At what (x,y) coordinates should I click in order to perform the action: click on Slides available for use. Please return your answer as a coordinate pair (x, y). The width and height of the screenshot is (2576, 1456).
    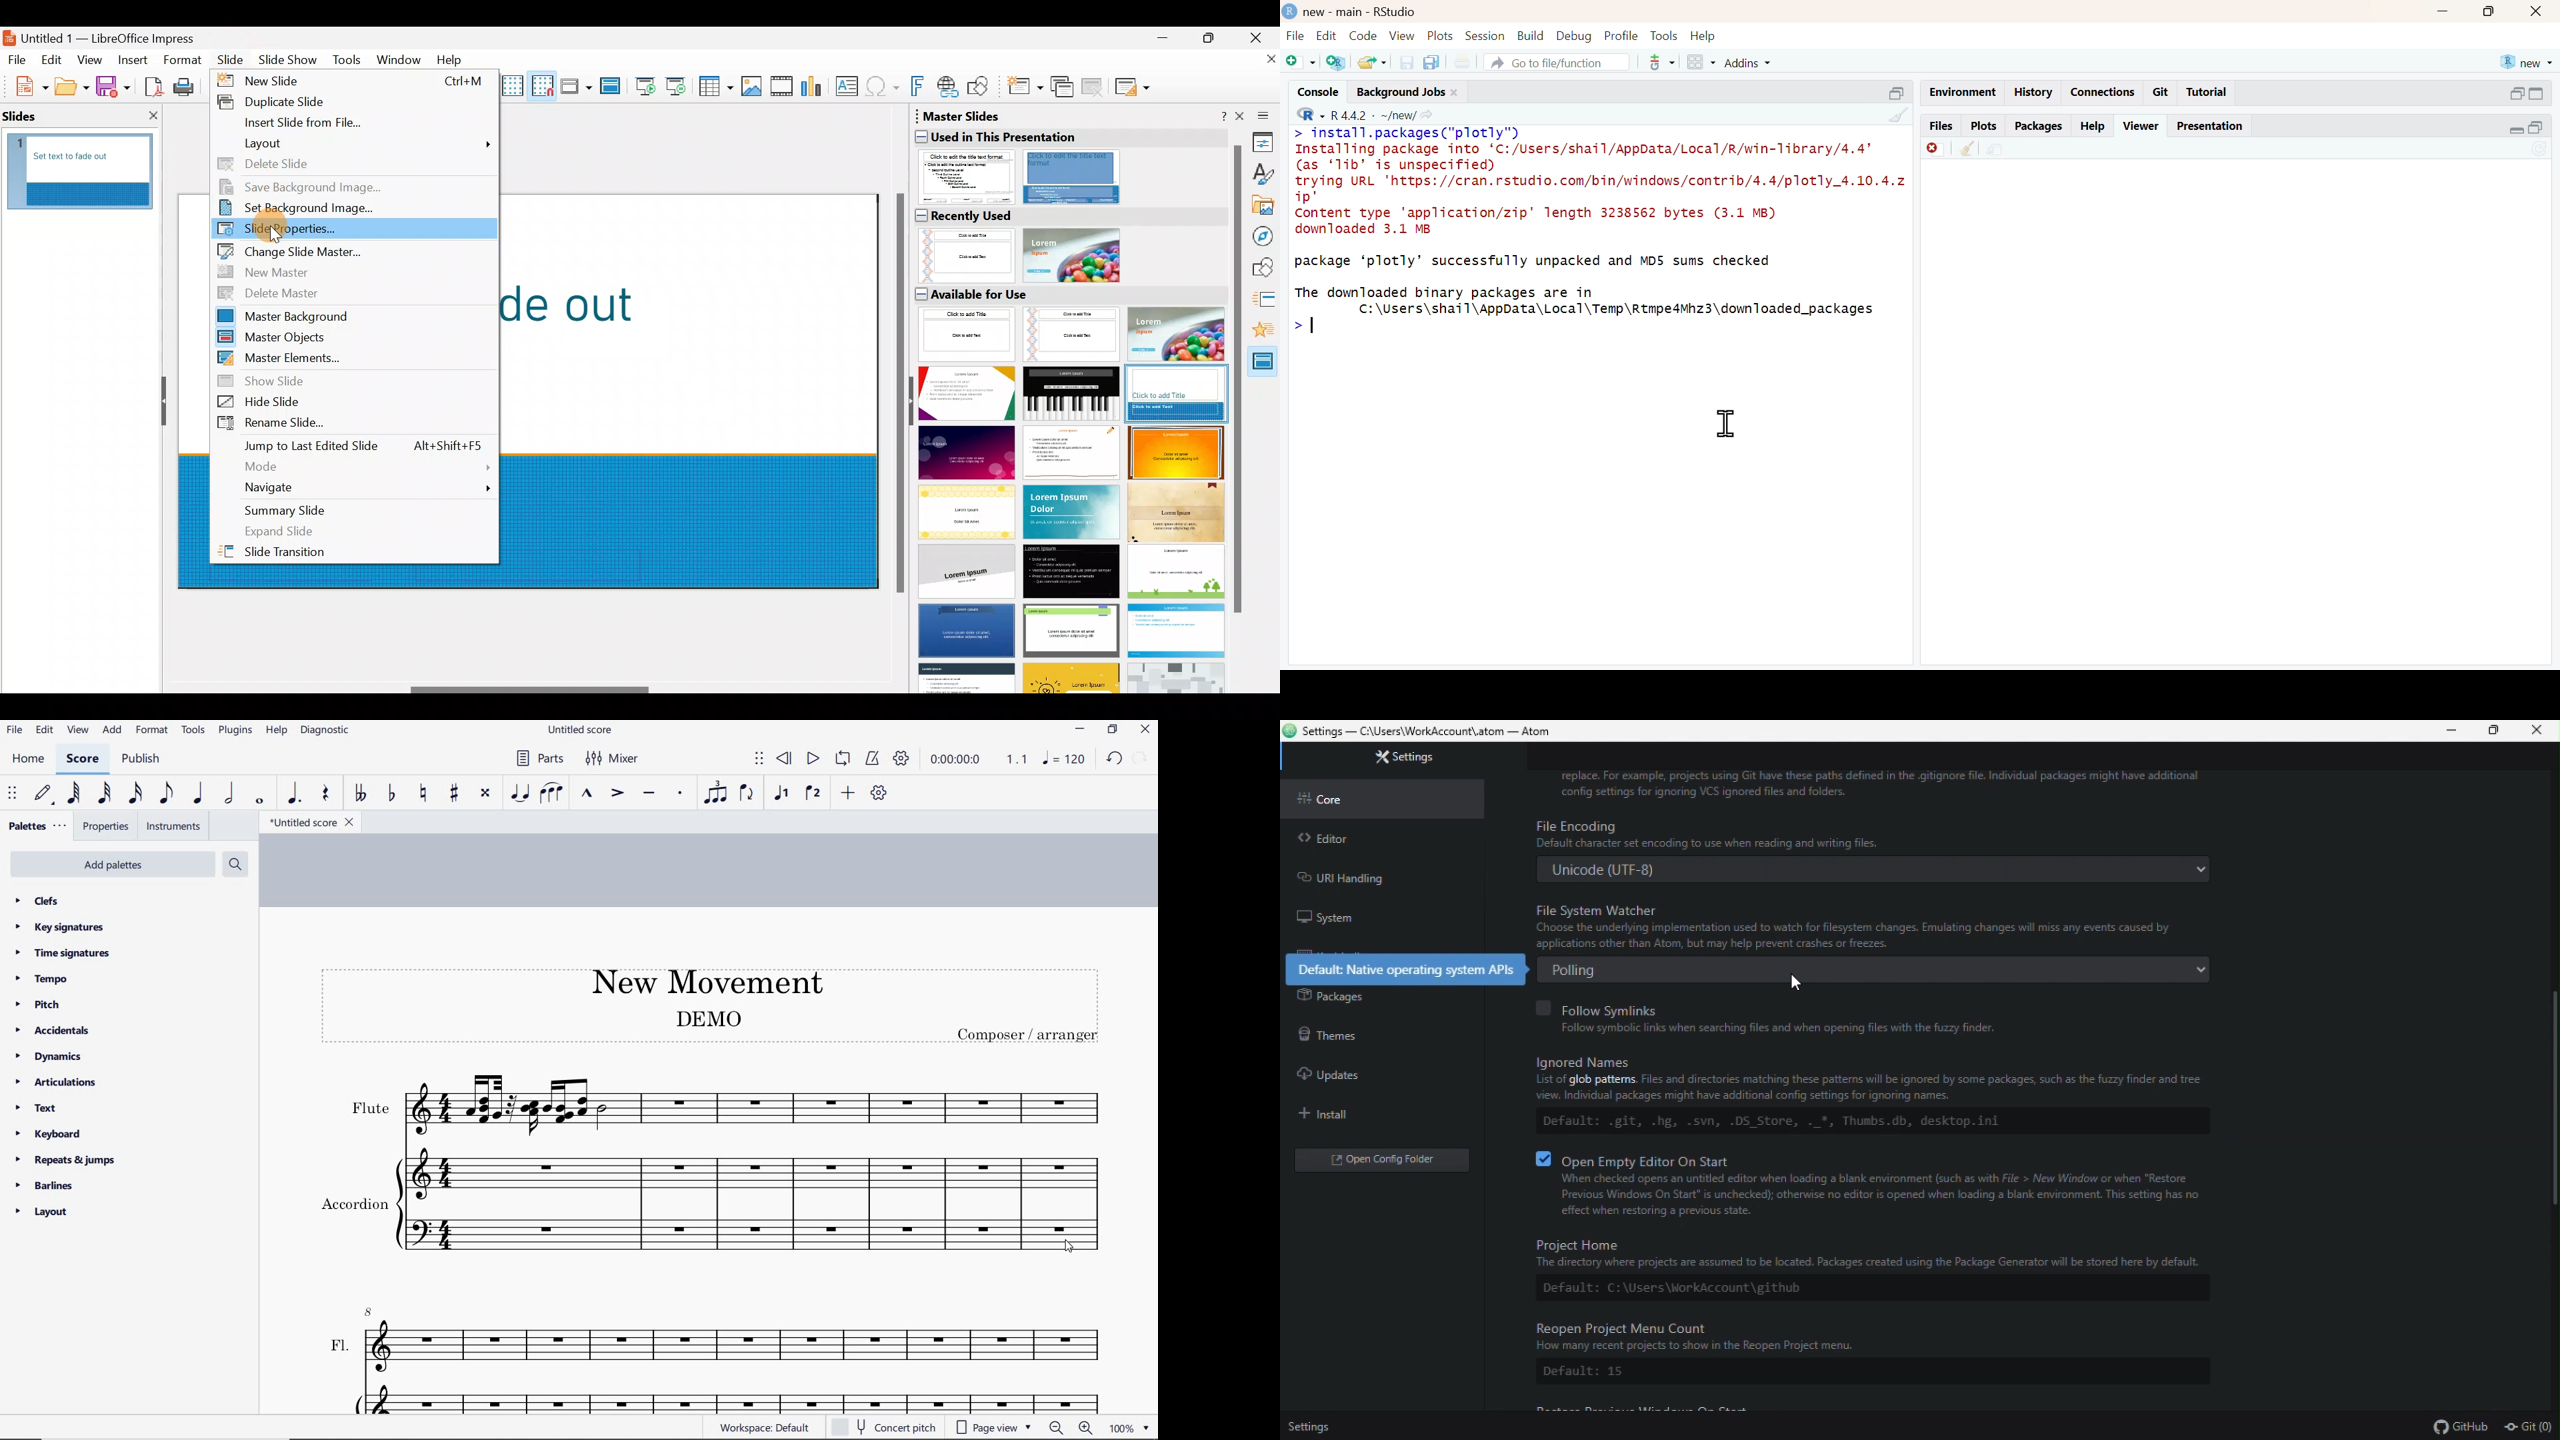
    Looking at the image, I should click on (1068, 489).